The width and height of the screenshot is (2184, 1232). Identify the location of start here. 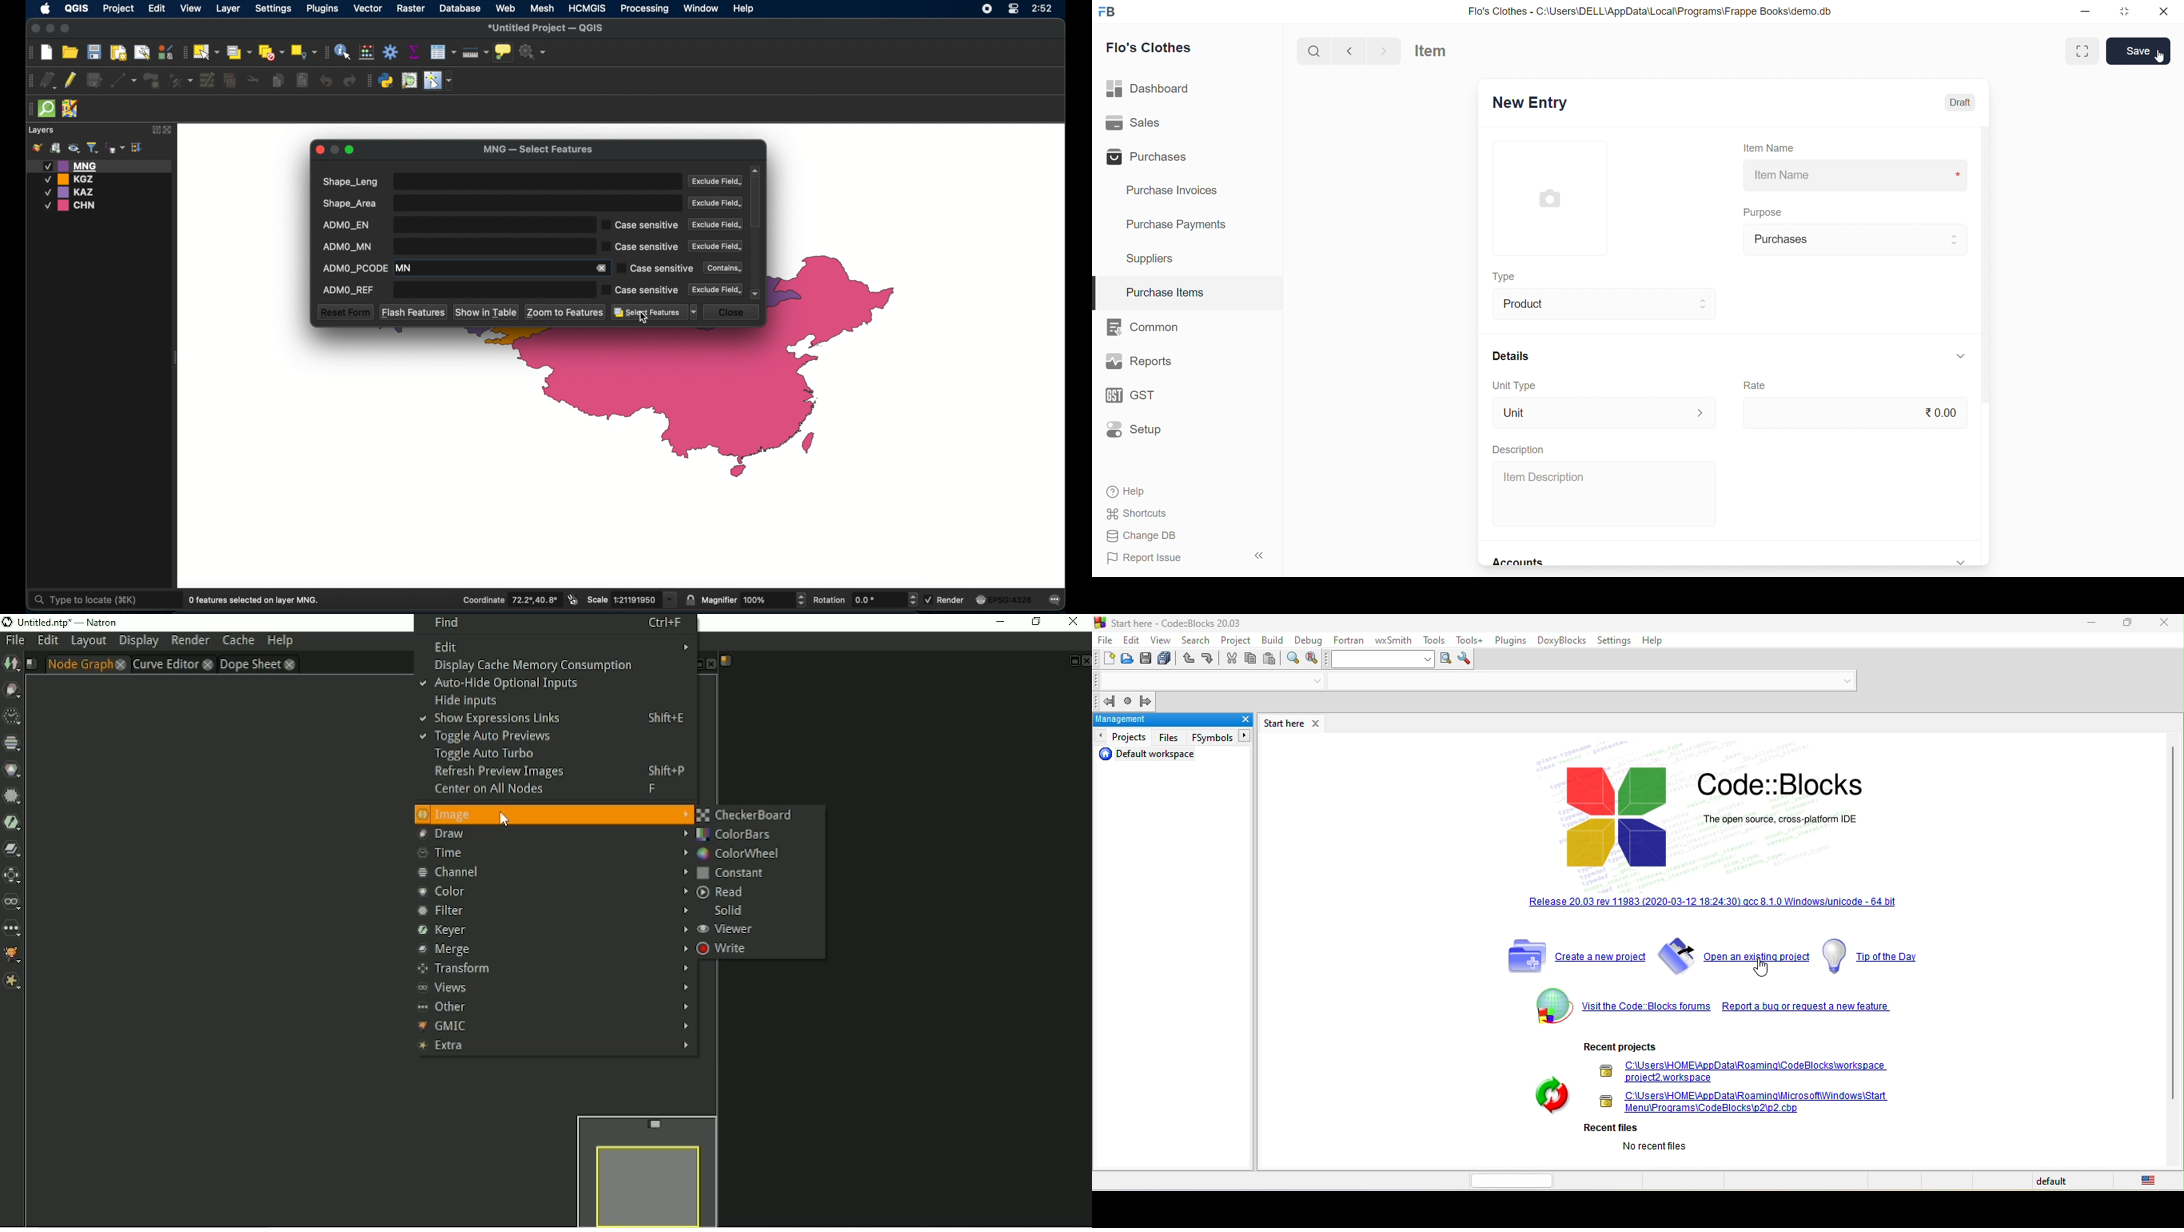
(1281, 724).